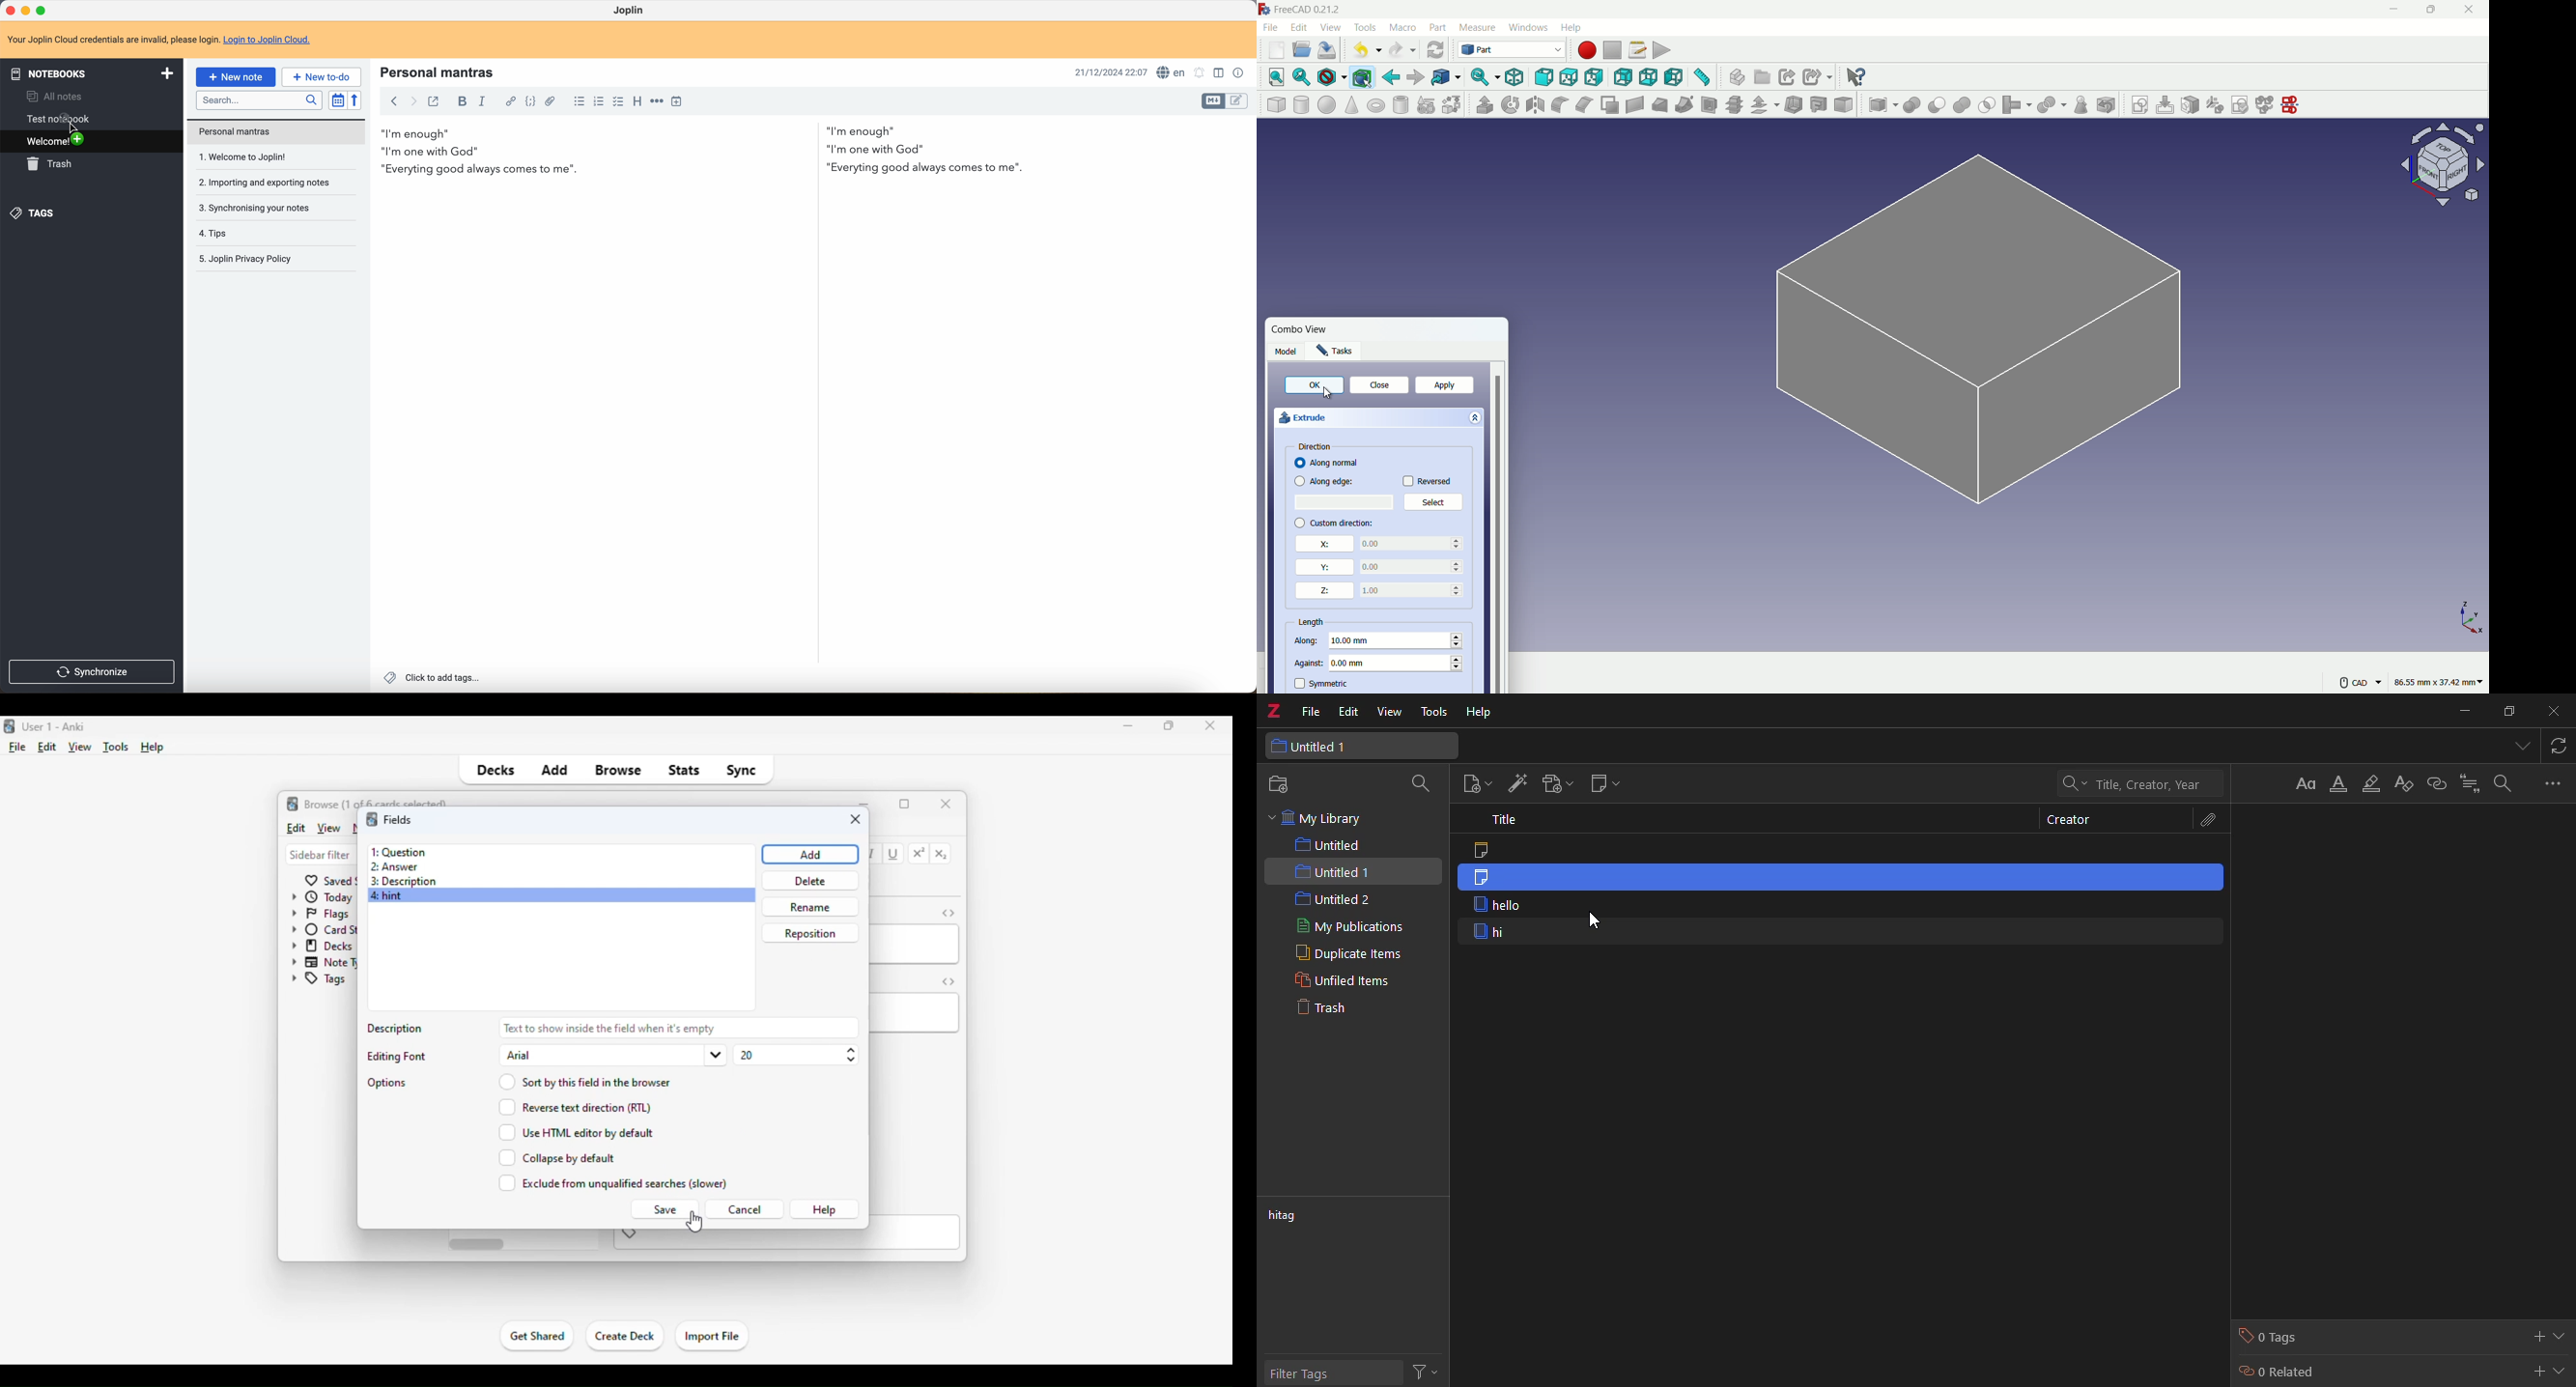 The width and height of the screenshot is (2576, 1400). I want to click on insert time, so click(679, 102).